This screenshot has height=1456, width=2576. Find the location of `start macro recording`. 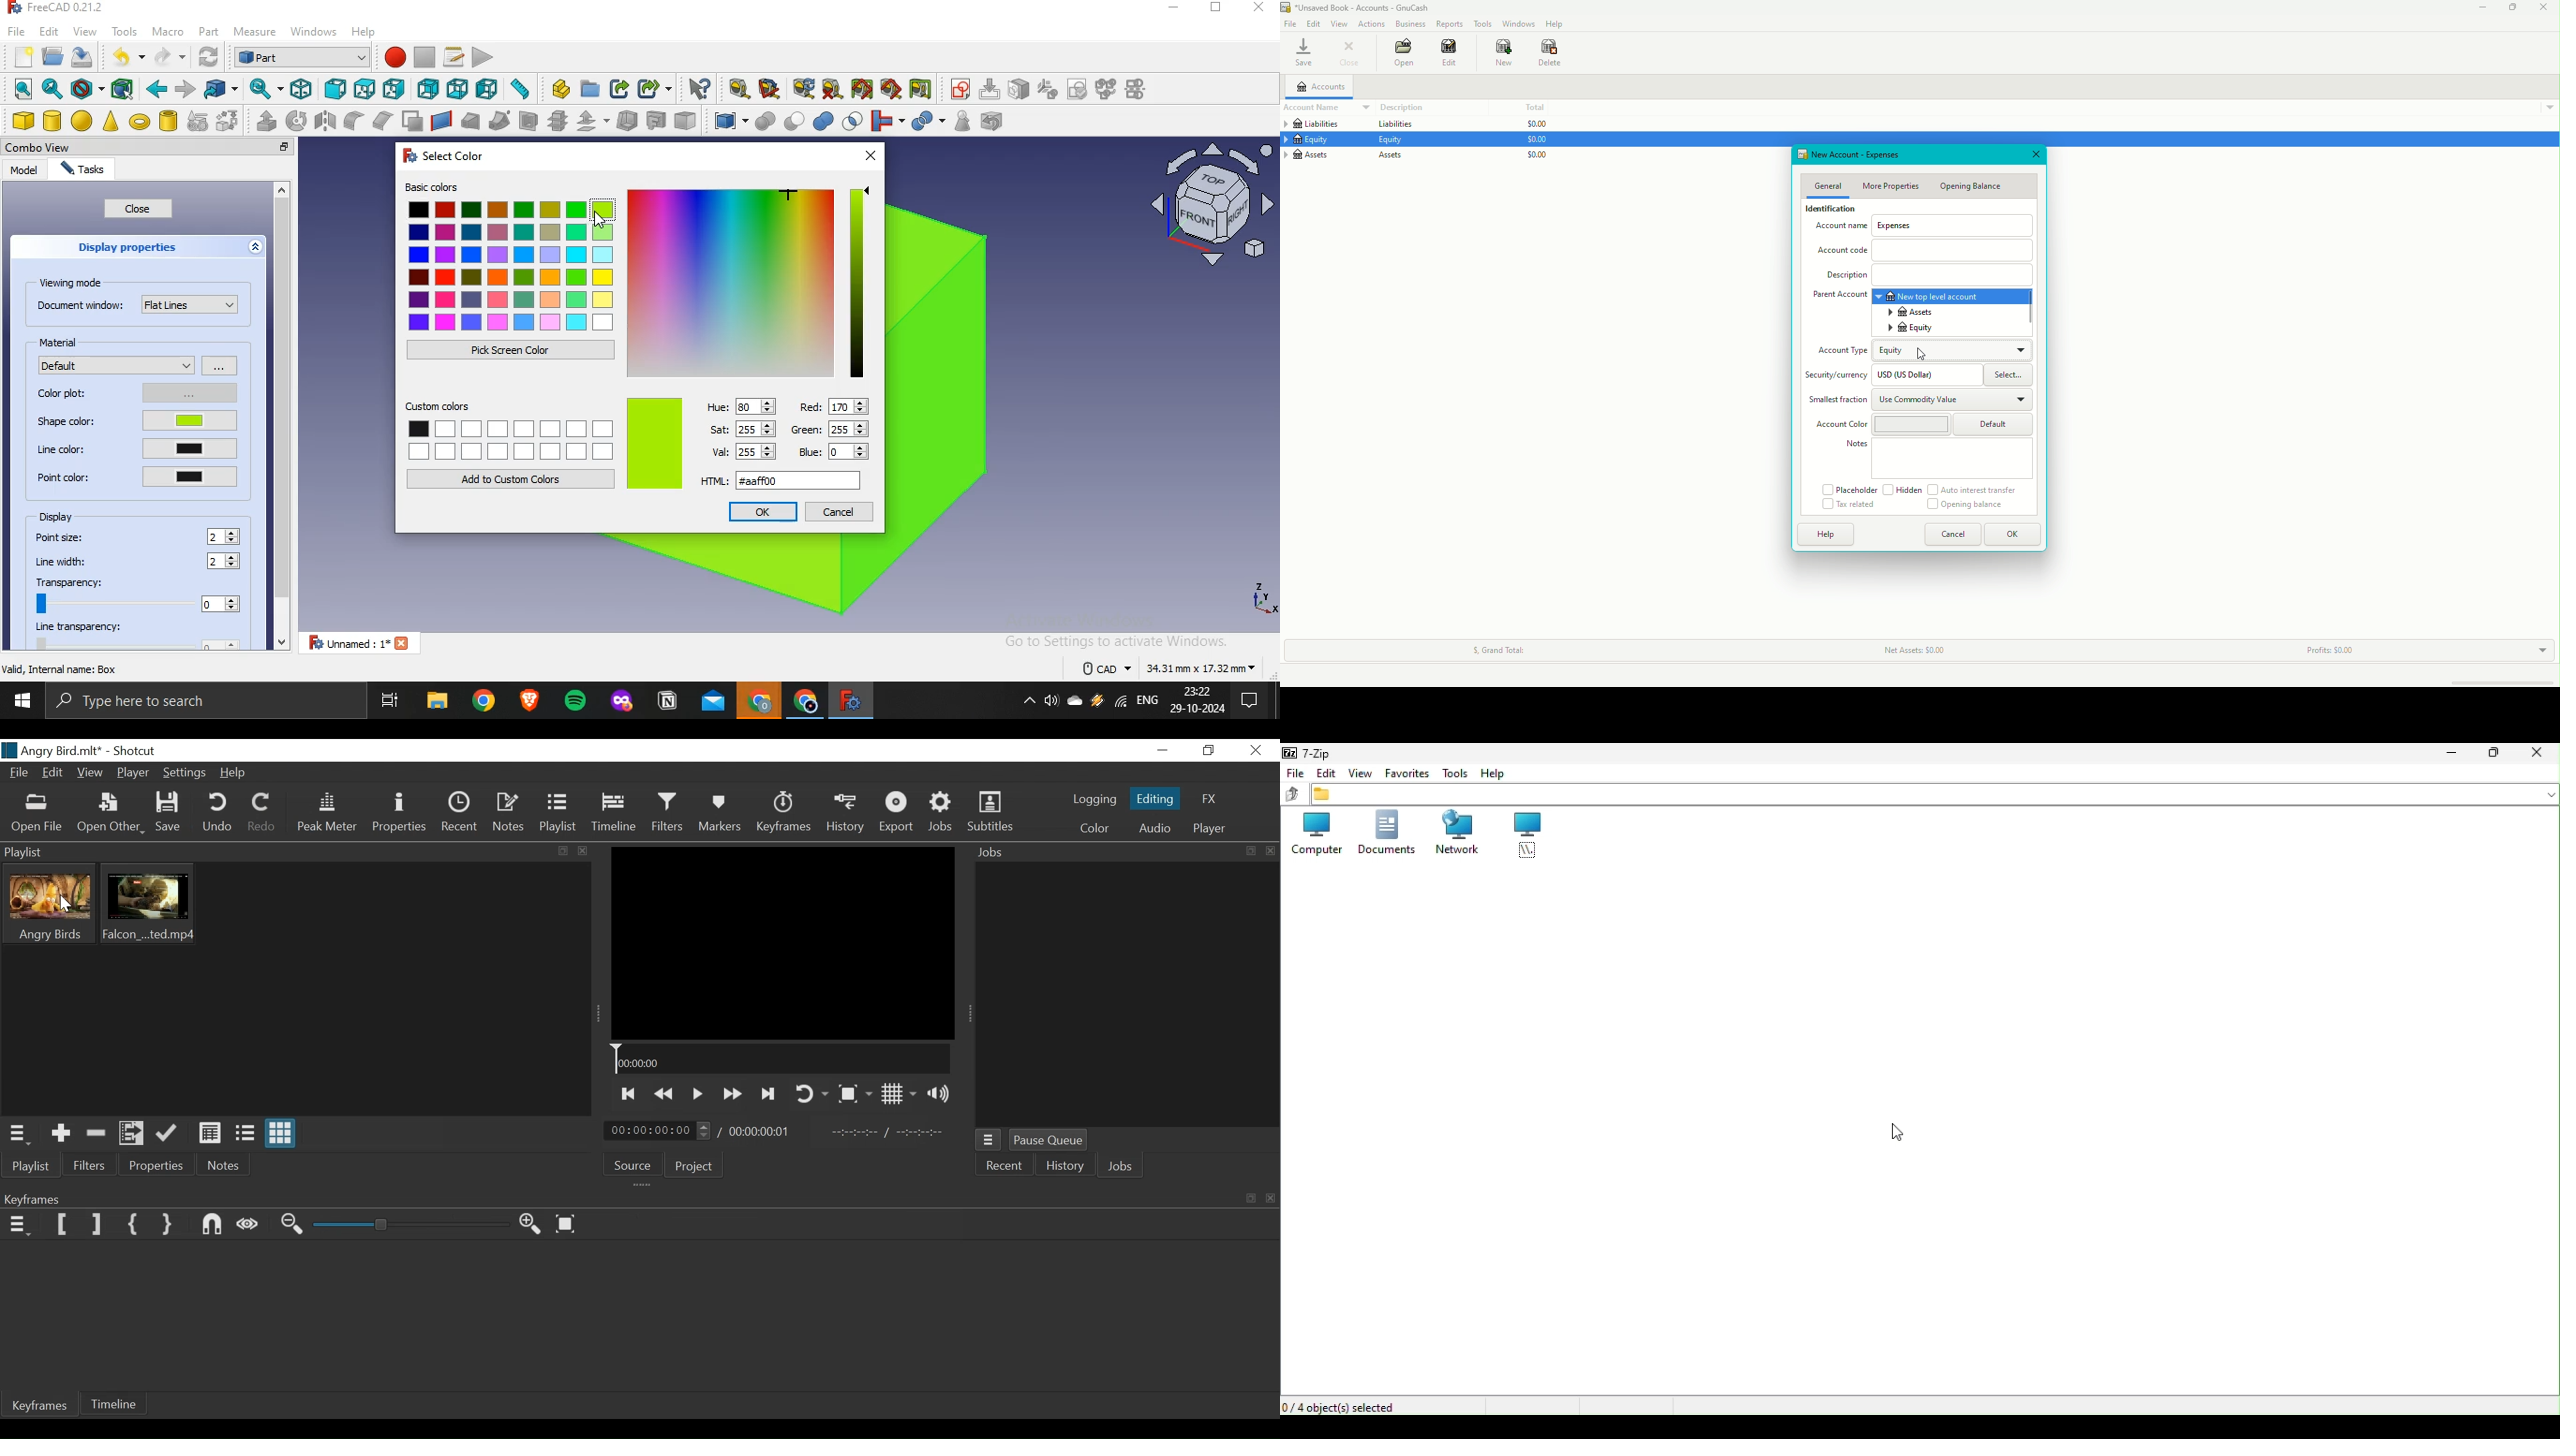

start macro recording is located at coordinates (394, 56).